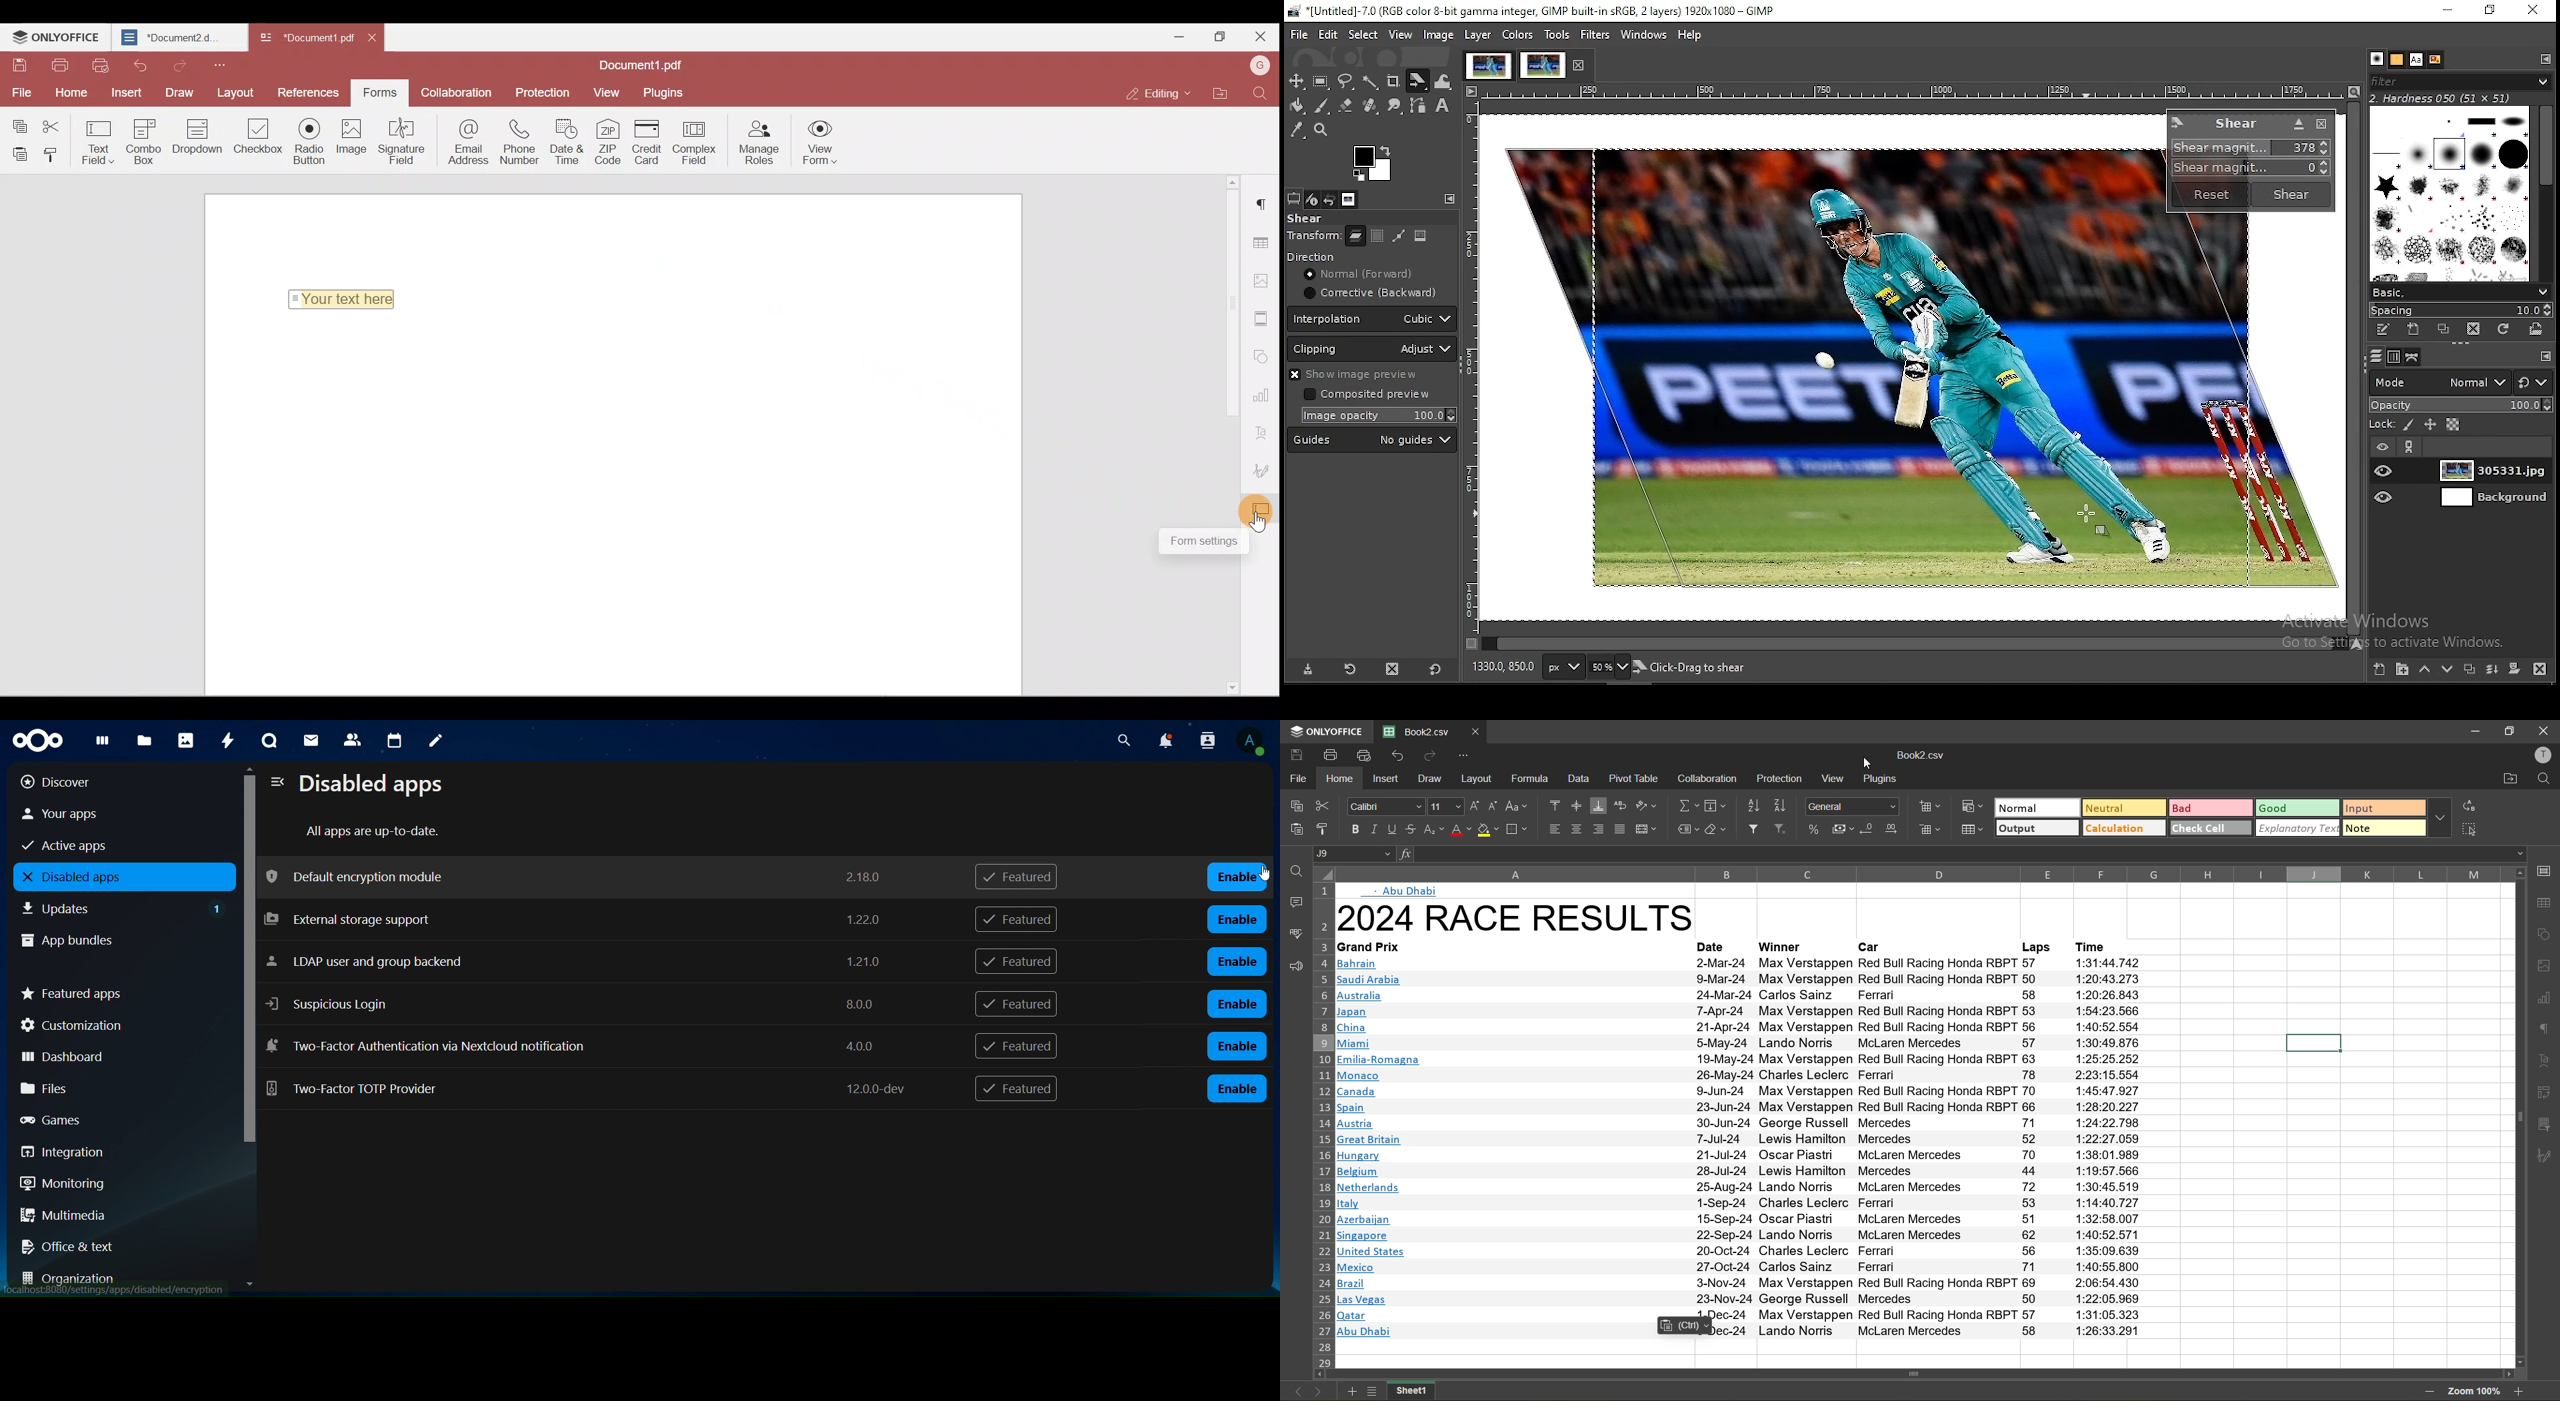 Image resolution: width=2576 pixels, height=1428 pixels. Describe the element at coordinates (1350, 200) in the screenshot. I see `images` at that location.